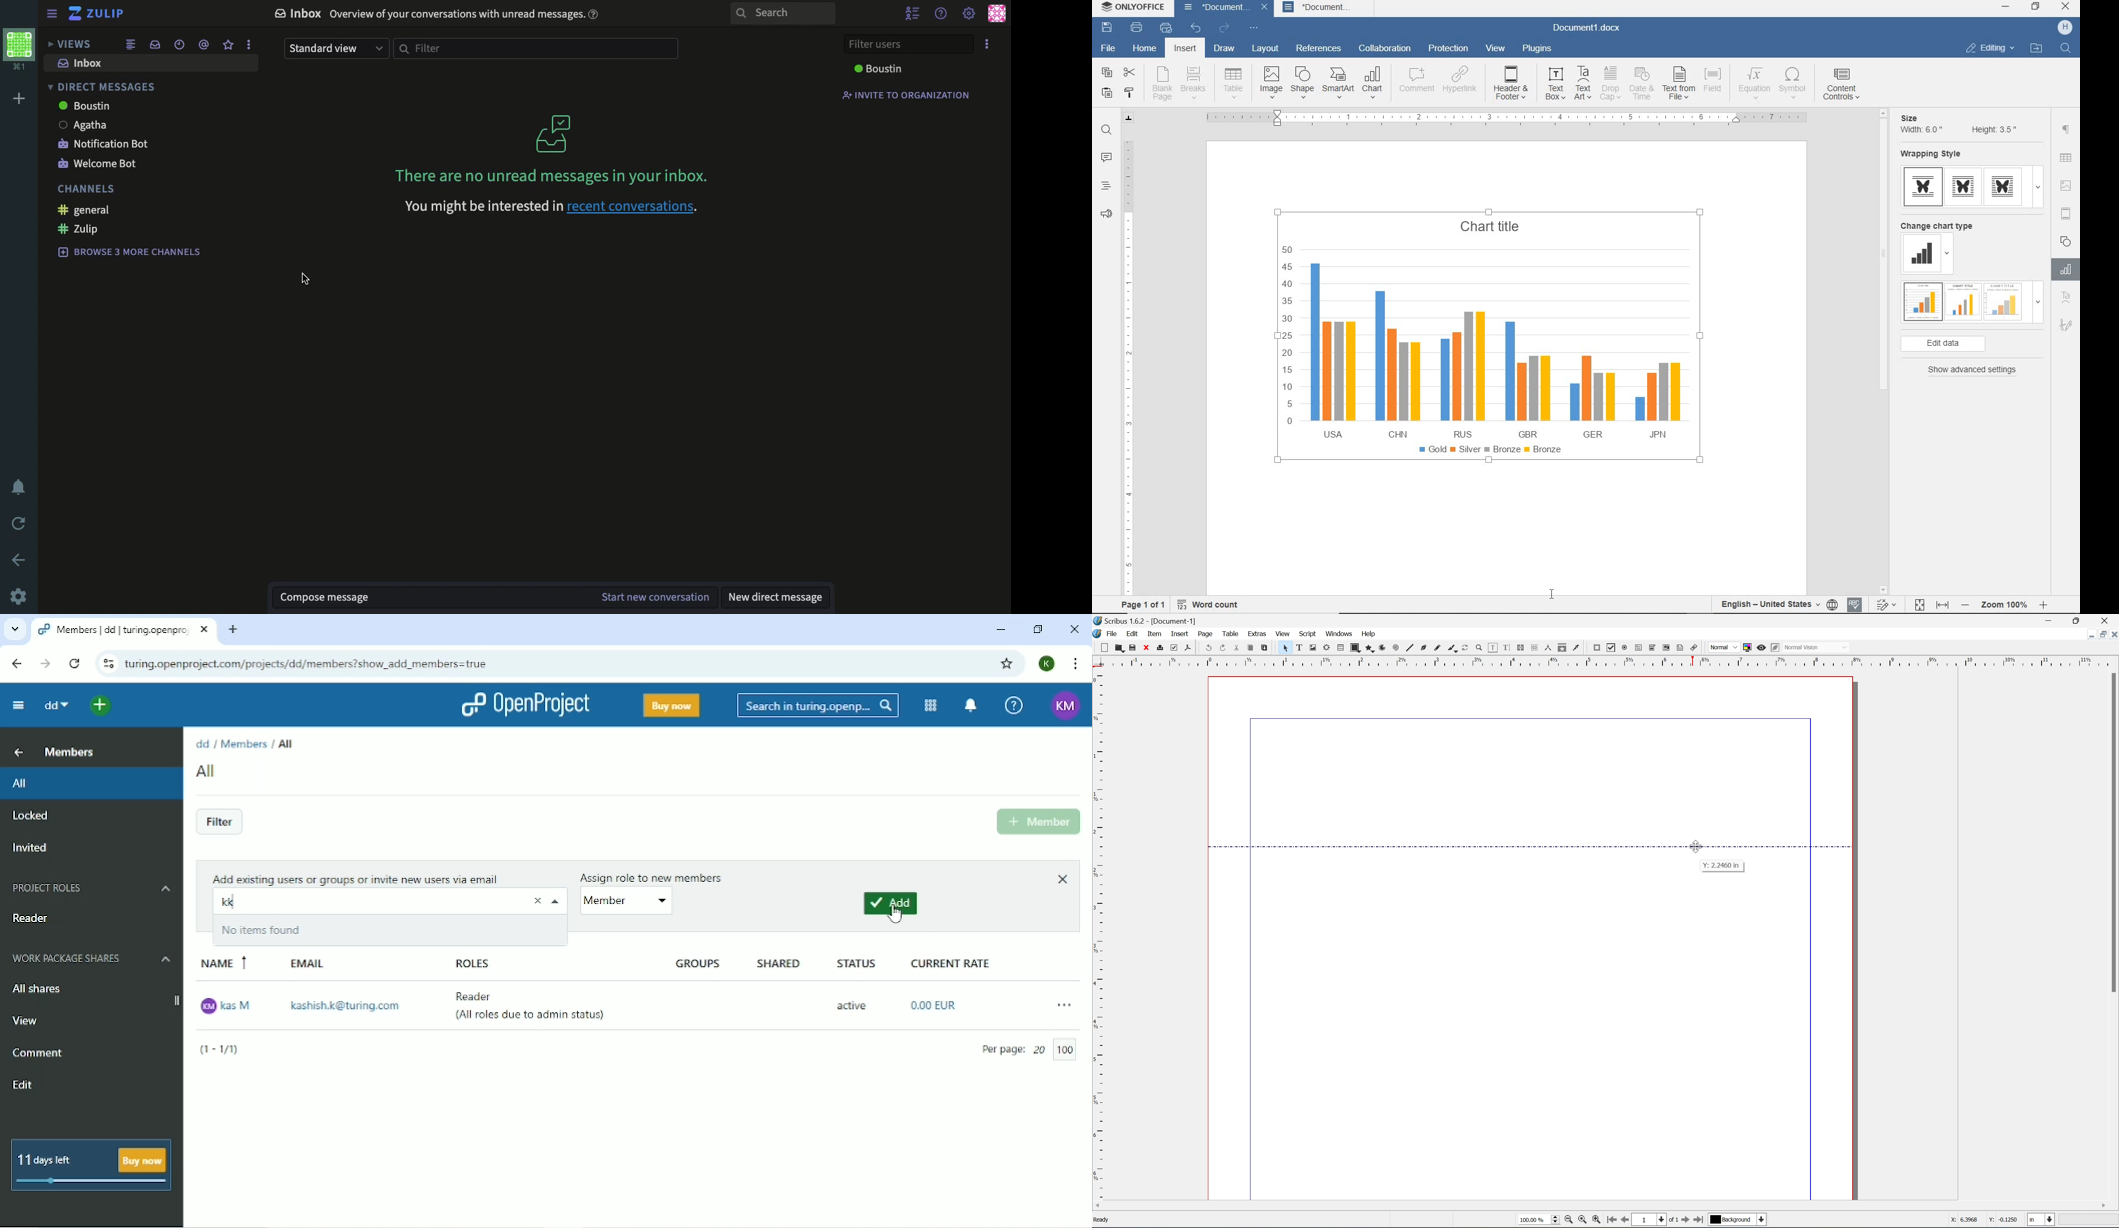 The height and width of the screenshot is (1232, 2128). Describe the element at coordinates (1310, 633) in the screenshot. I see `script` at that location.